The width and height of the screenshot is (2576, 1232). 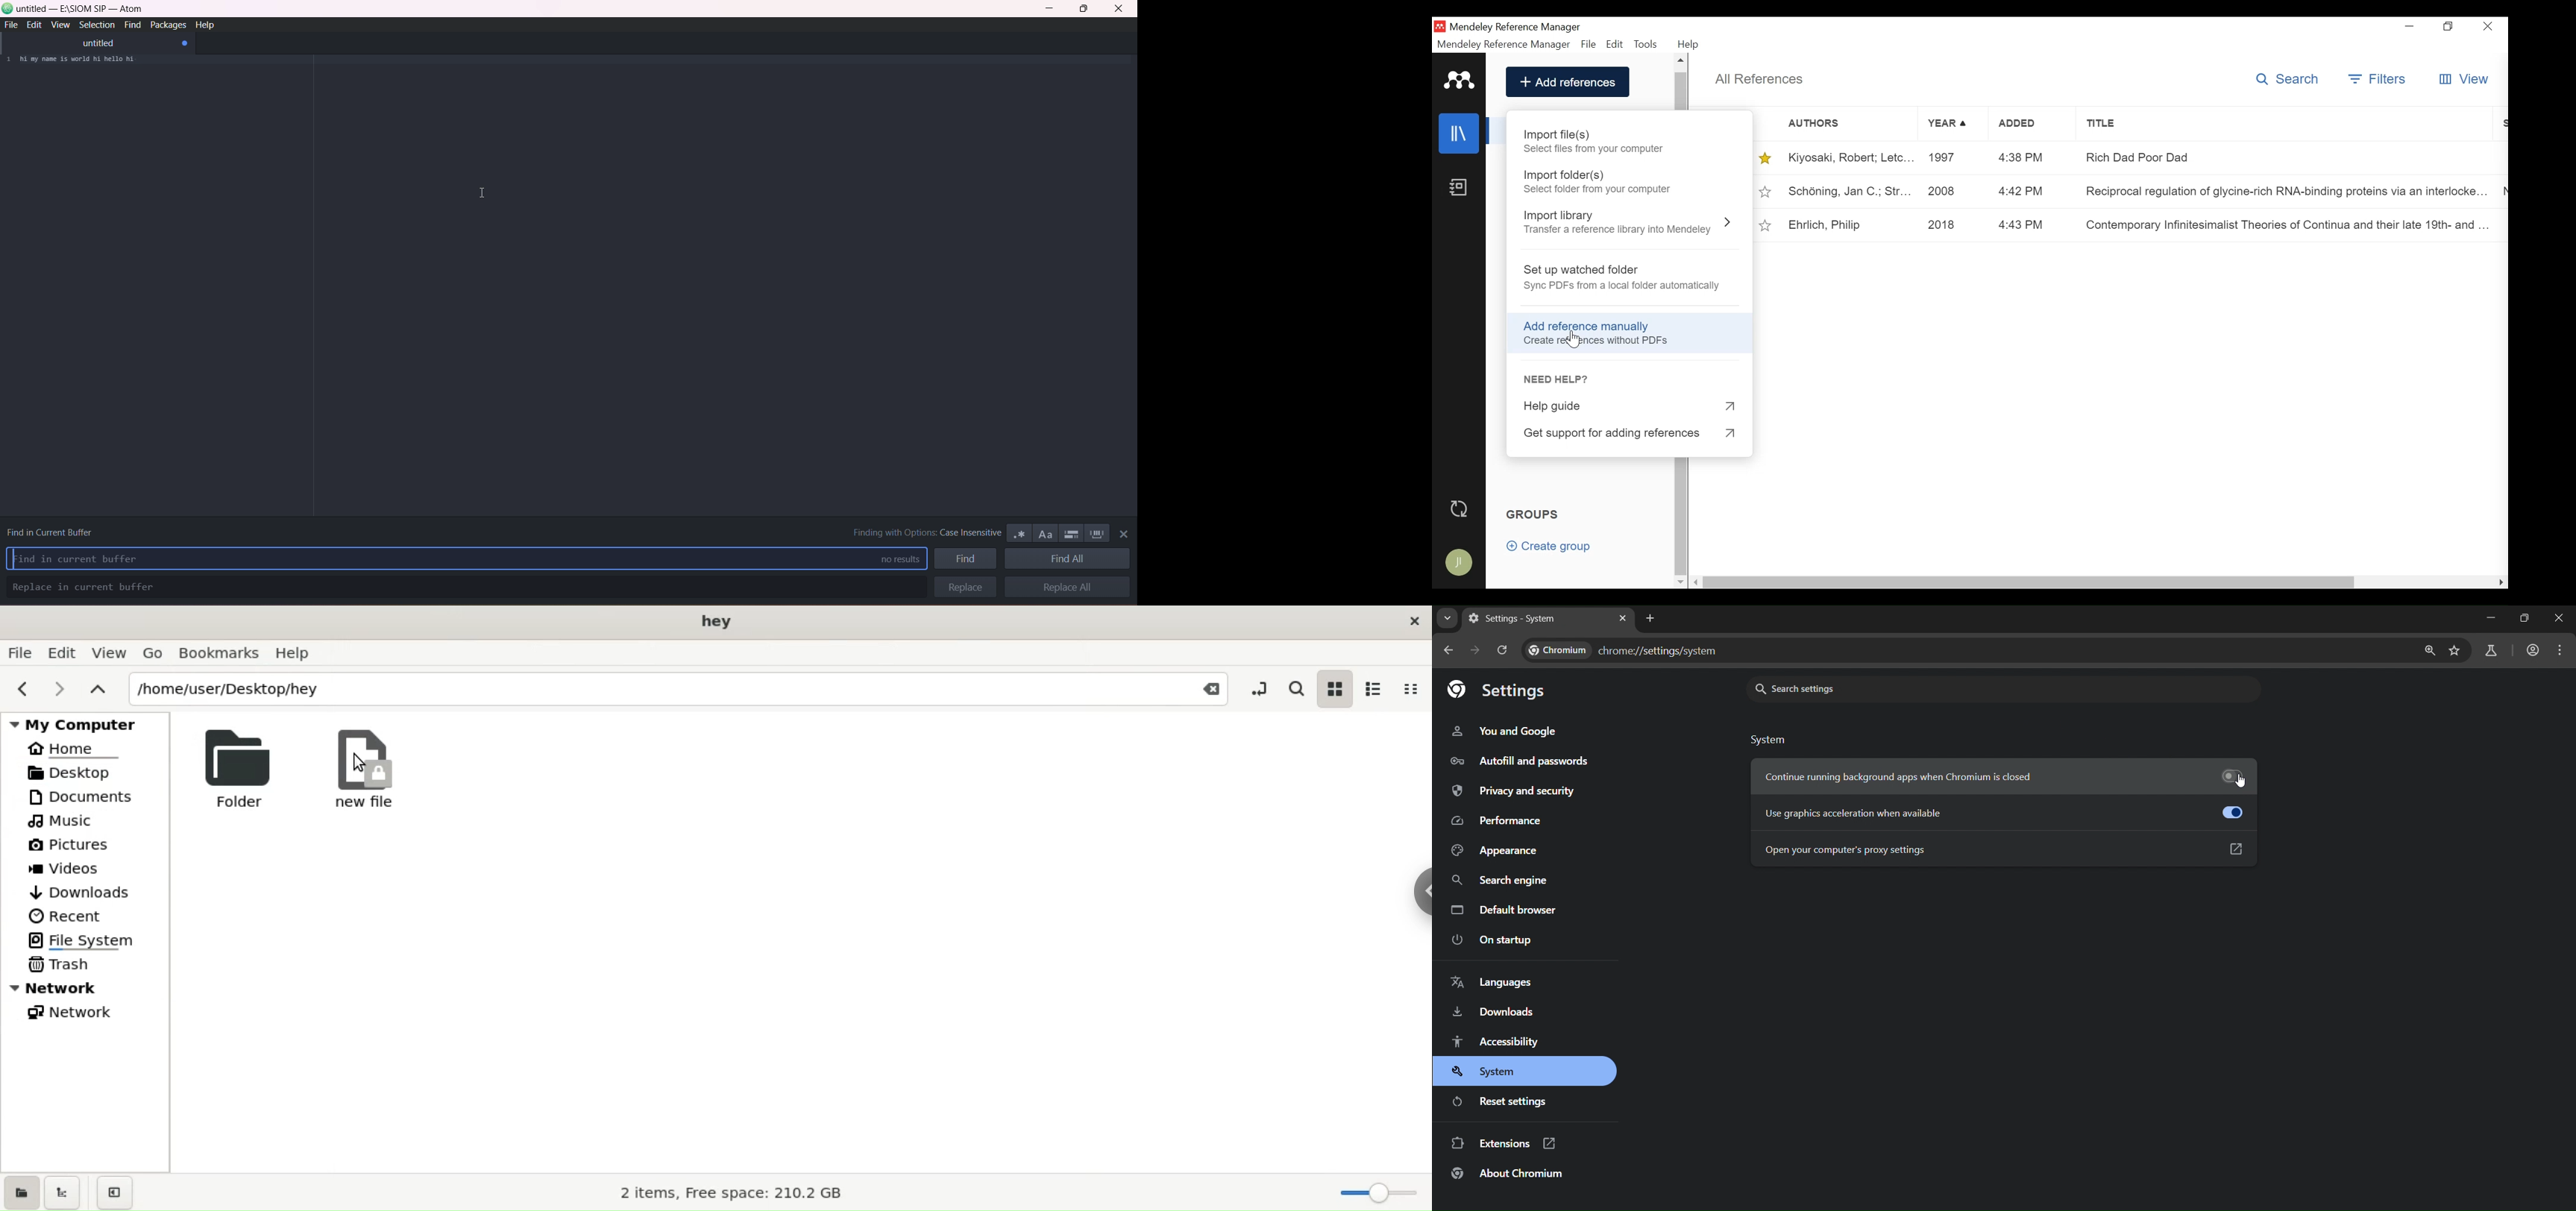 What do you see at coordinates (87, 940) in the screenshot?
I see `File System` at bounding box center [87, 940].